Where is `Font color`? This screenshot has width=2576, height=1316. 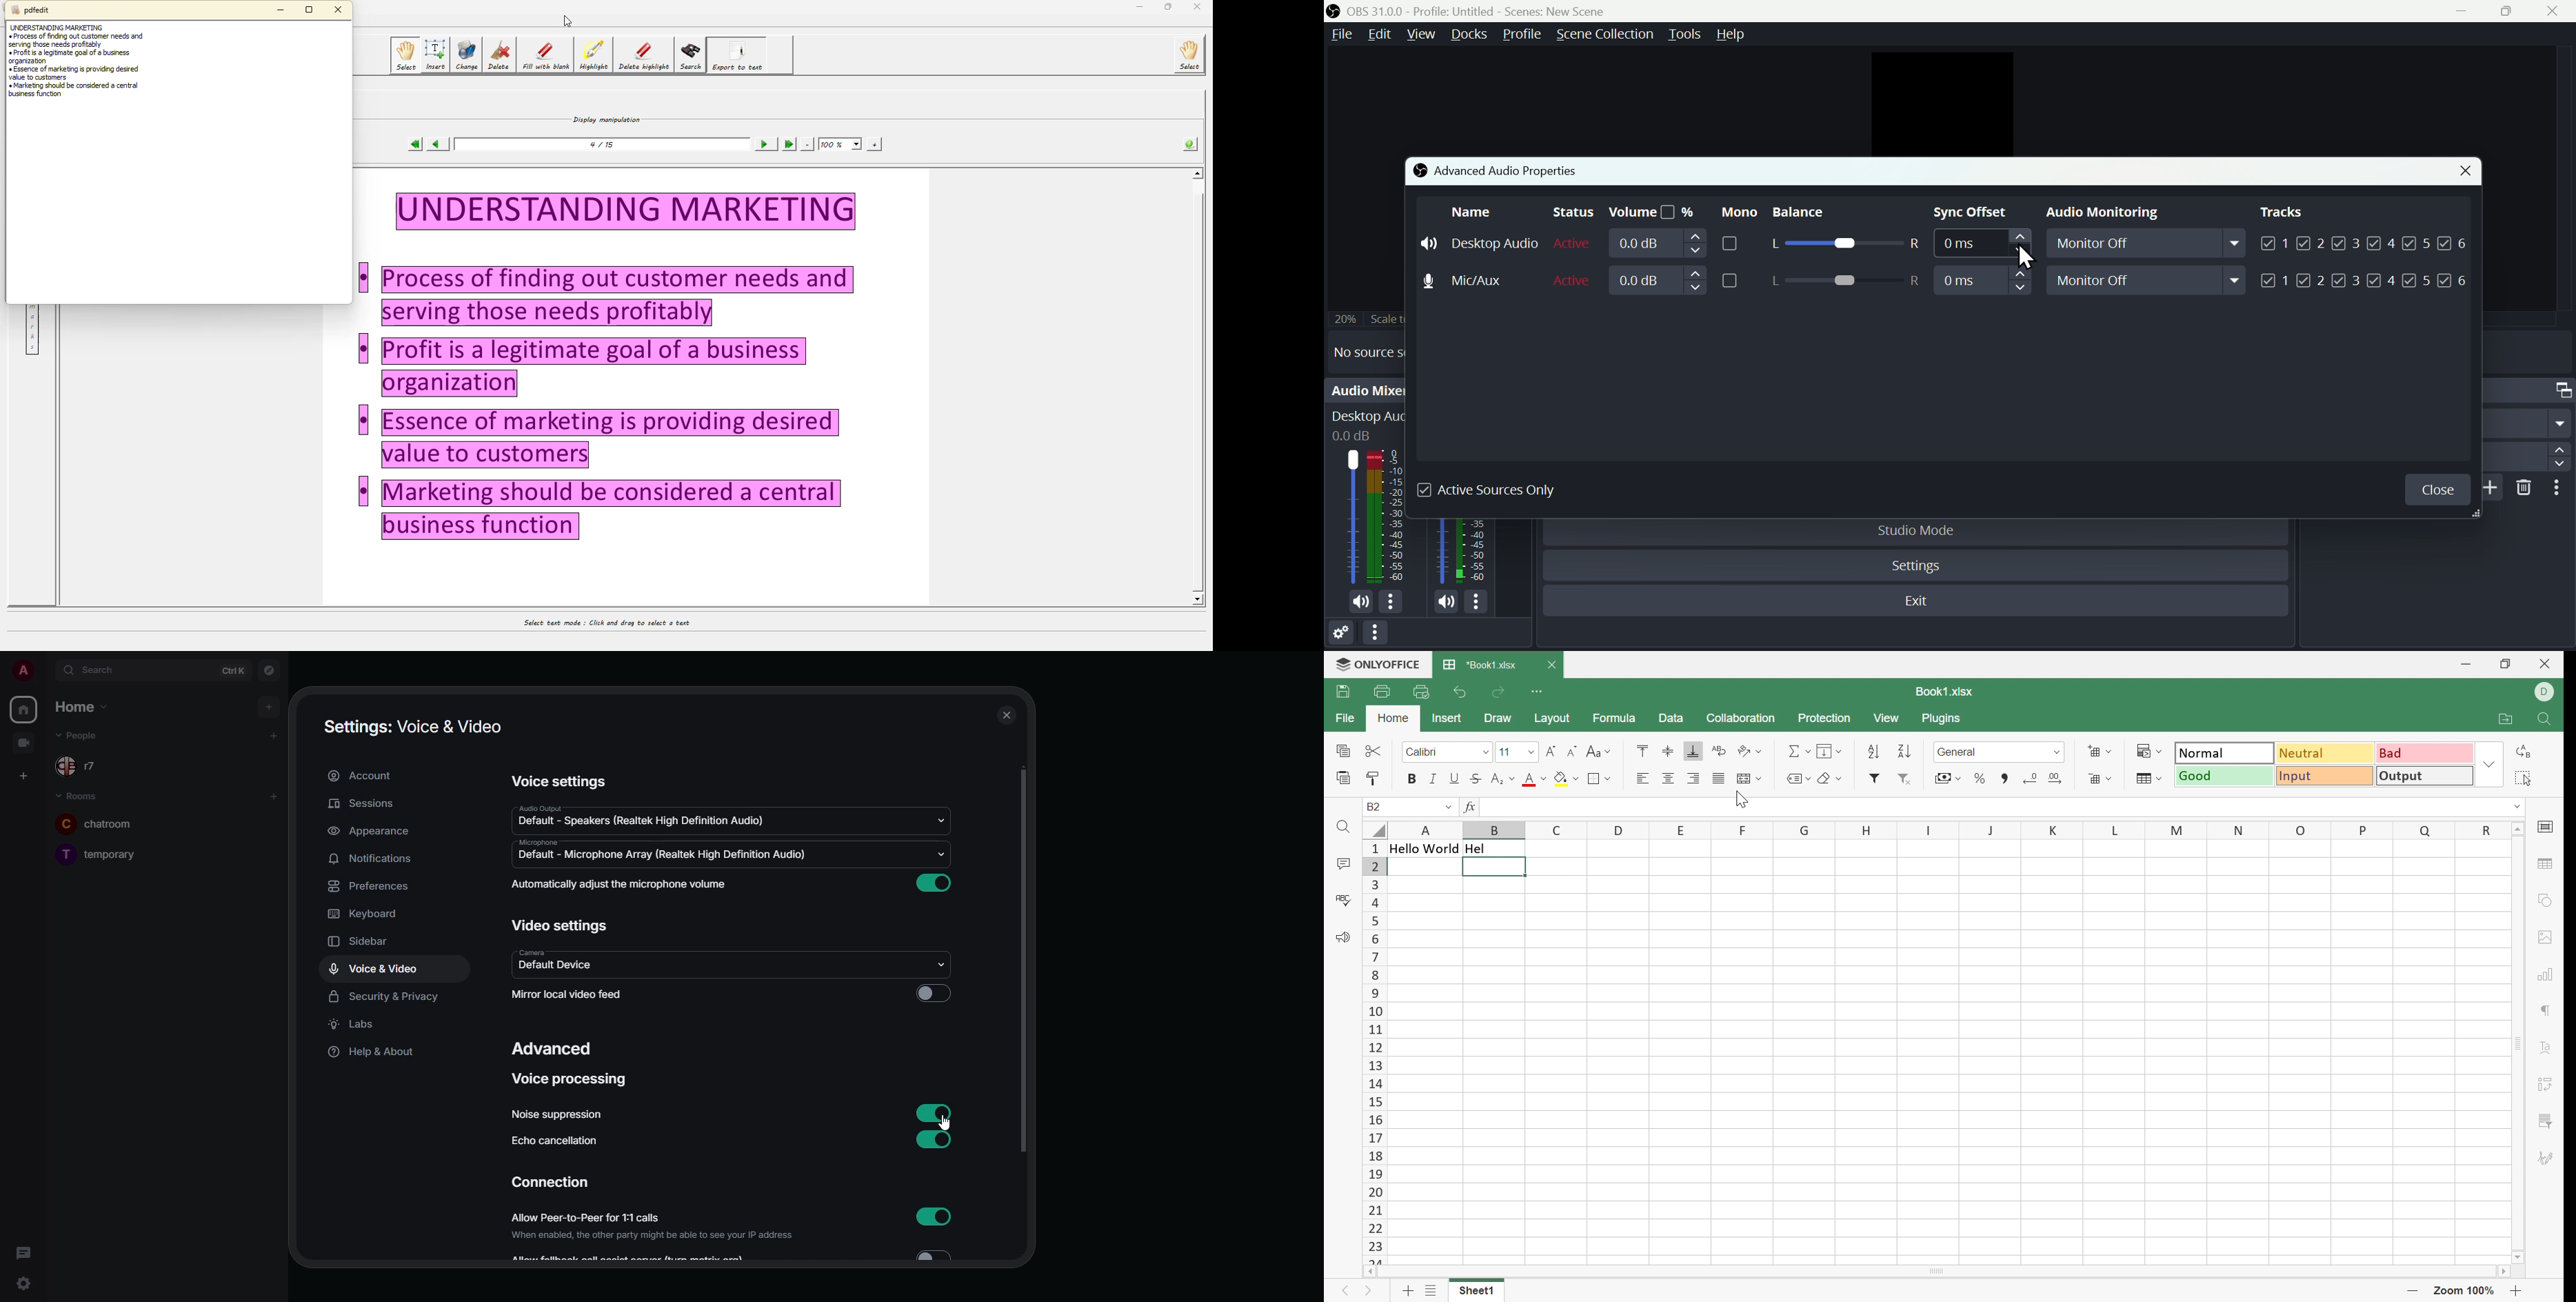
Font color is located at coordinates (1535, 780).